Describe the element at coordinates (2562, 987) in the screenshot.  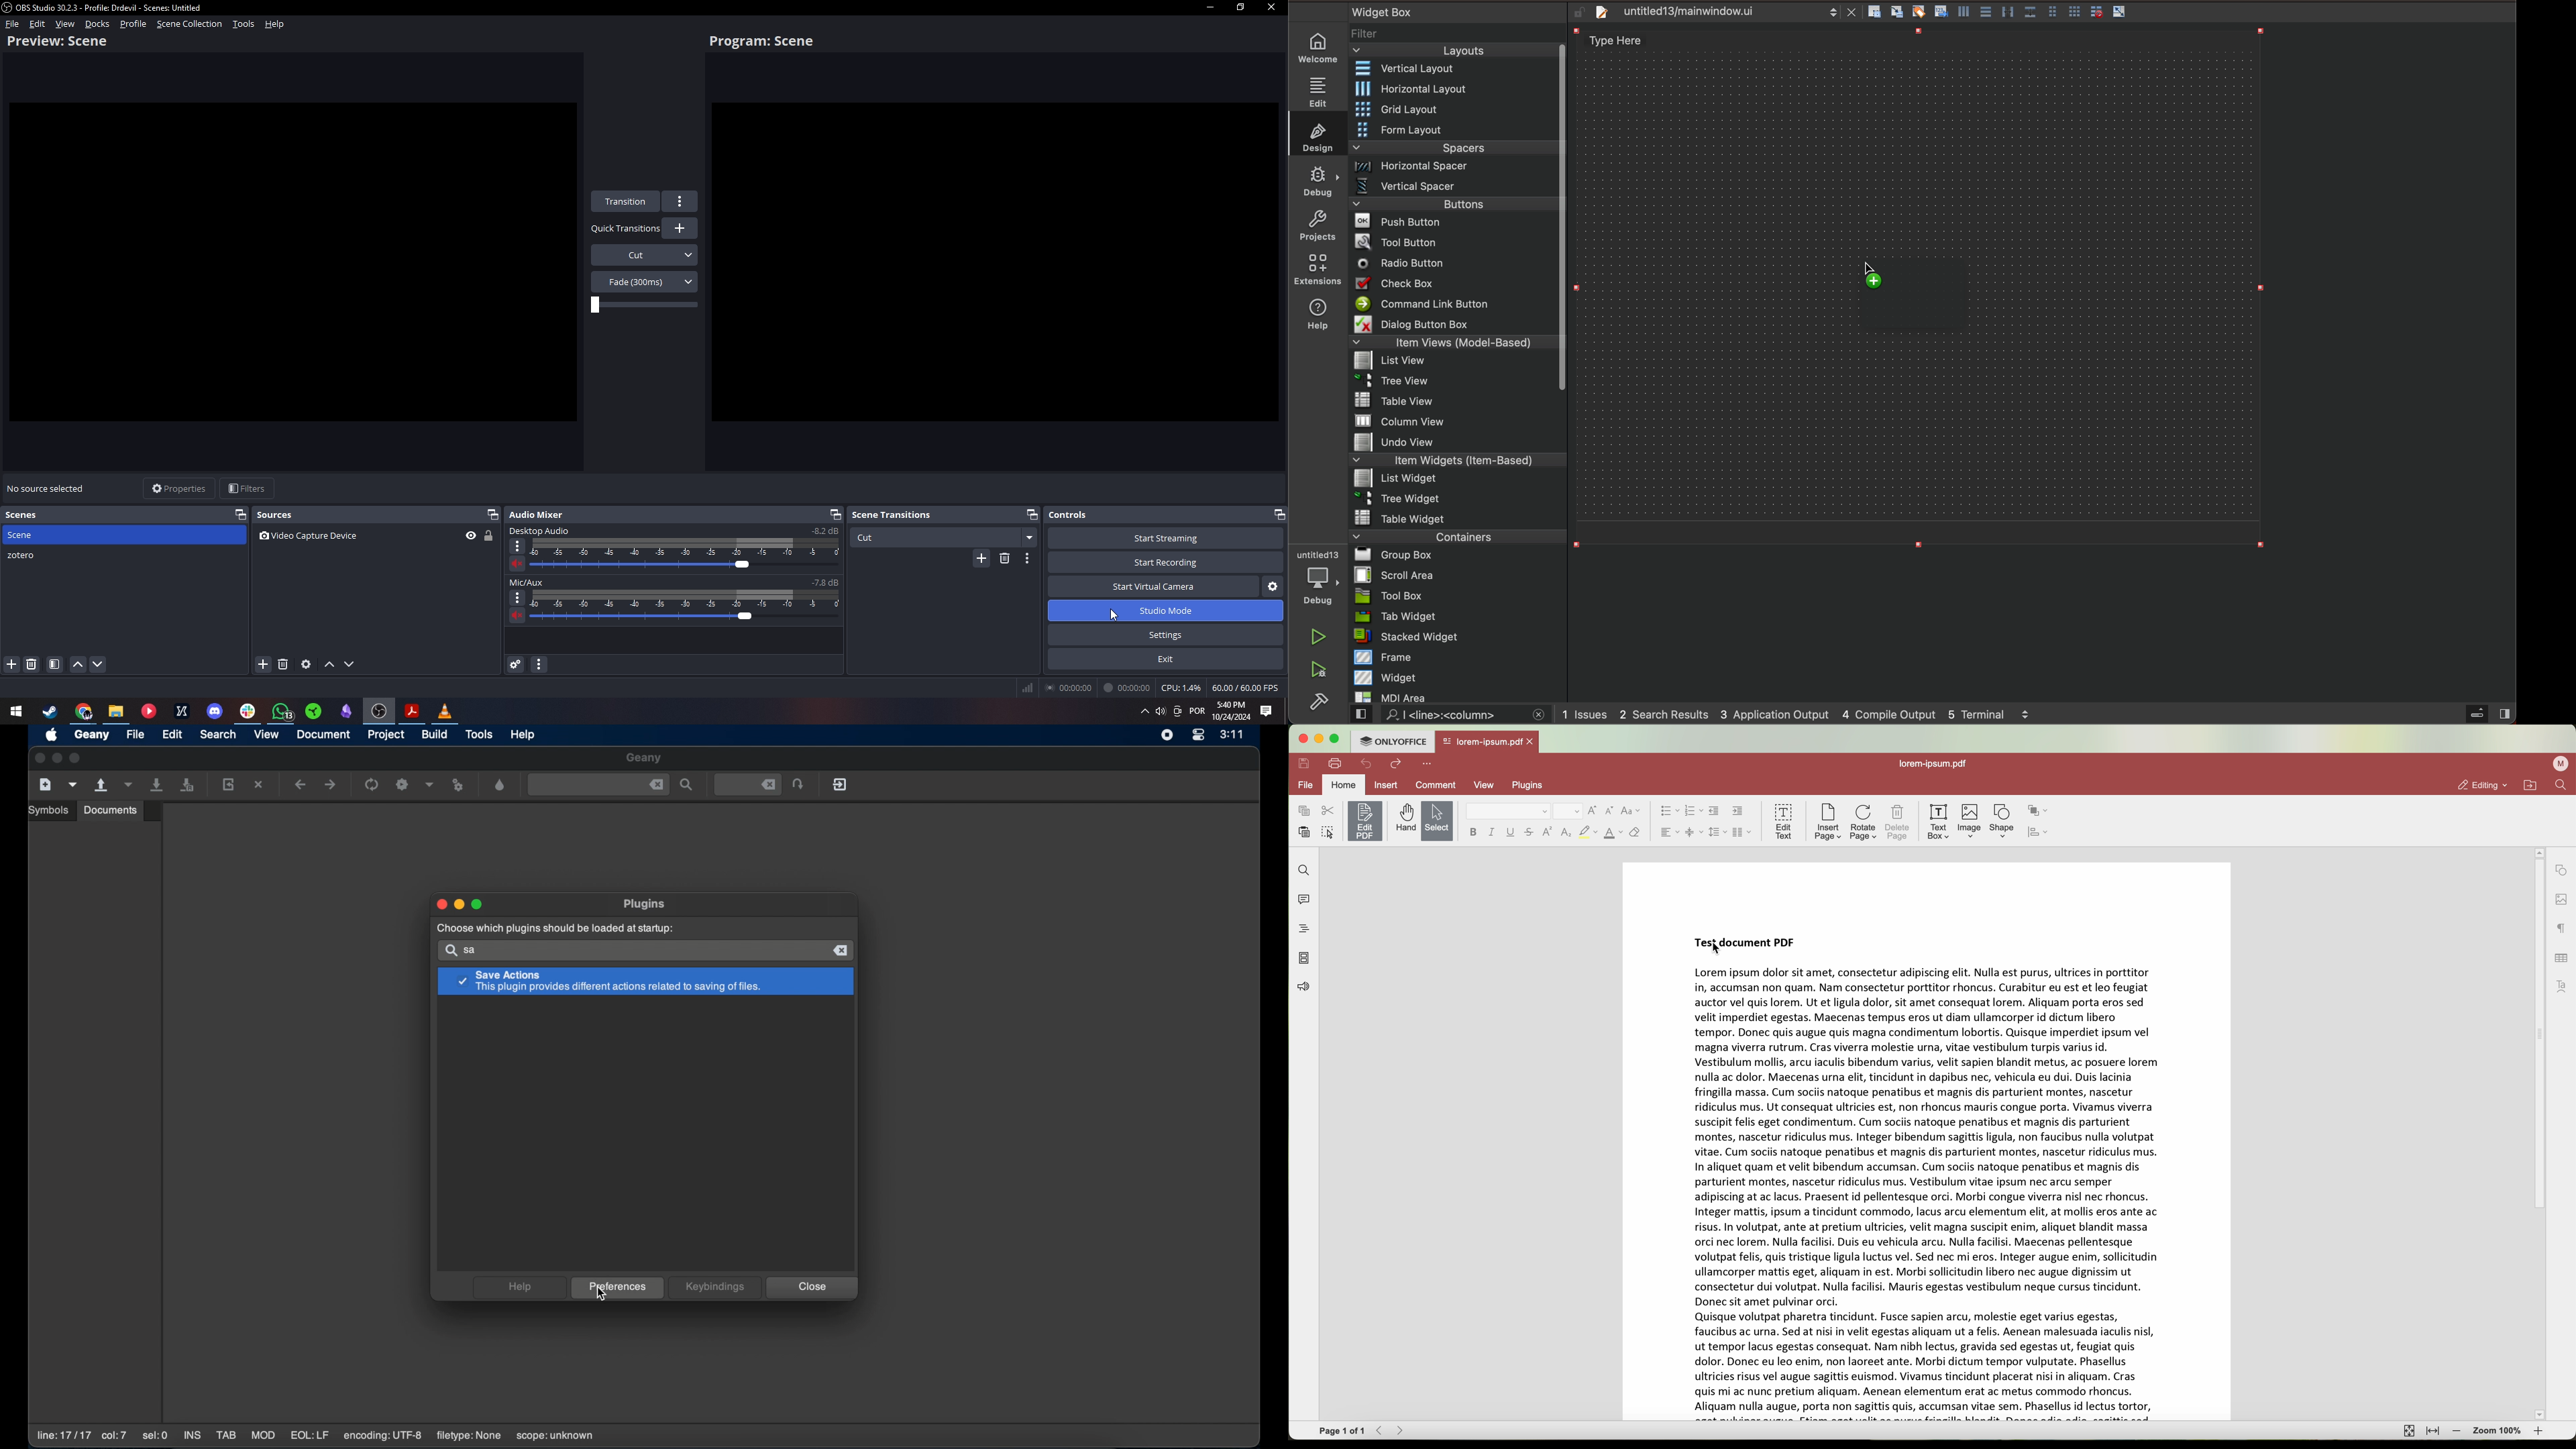
I see `text art settings` at that location.